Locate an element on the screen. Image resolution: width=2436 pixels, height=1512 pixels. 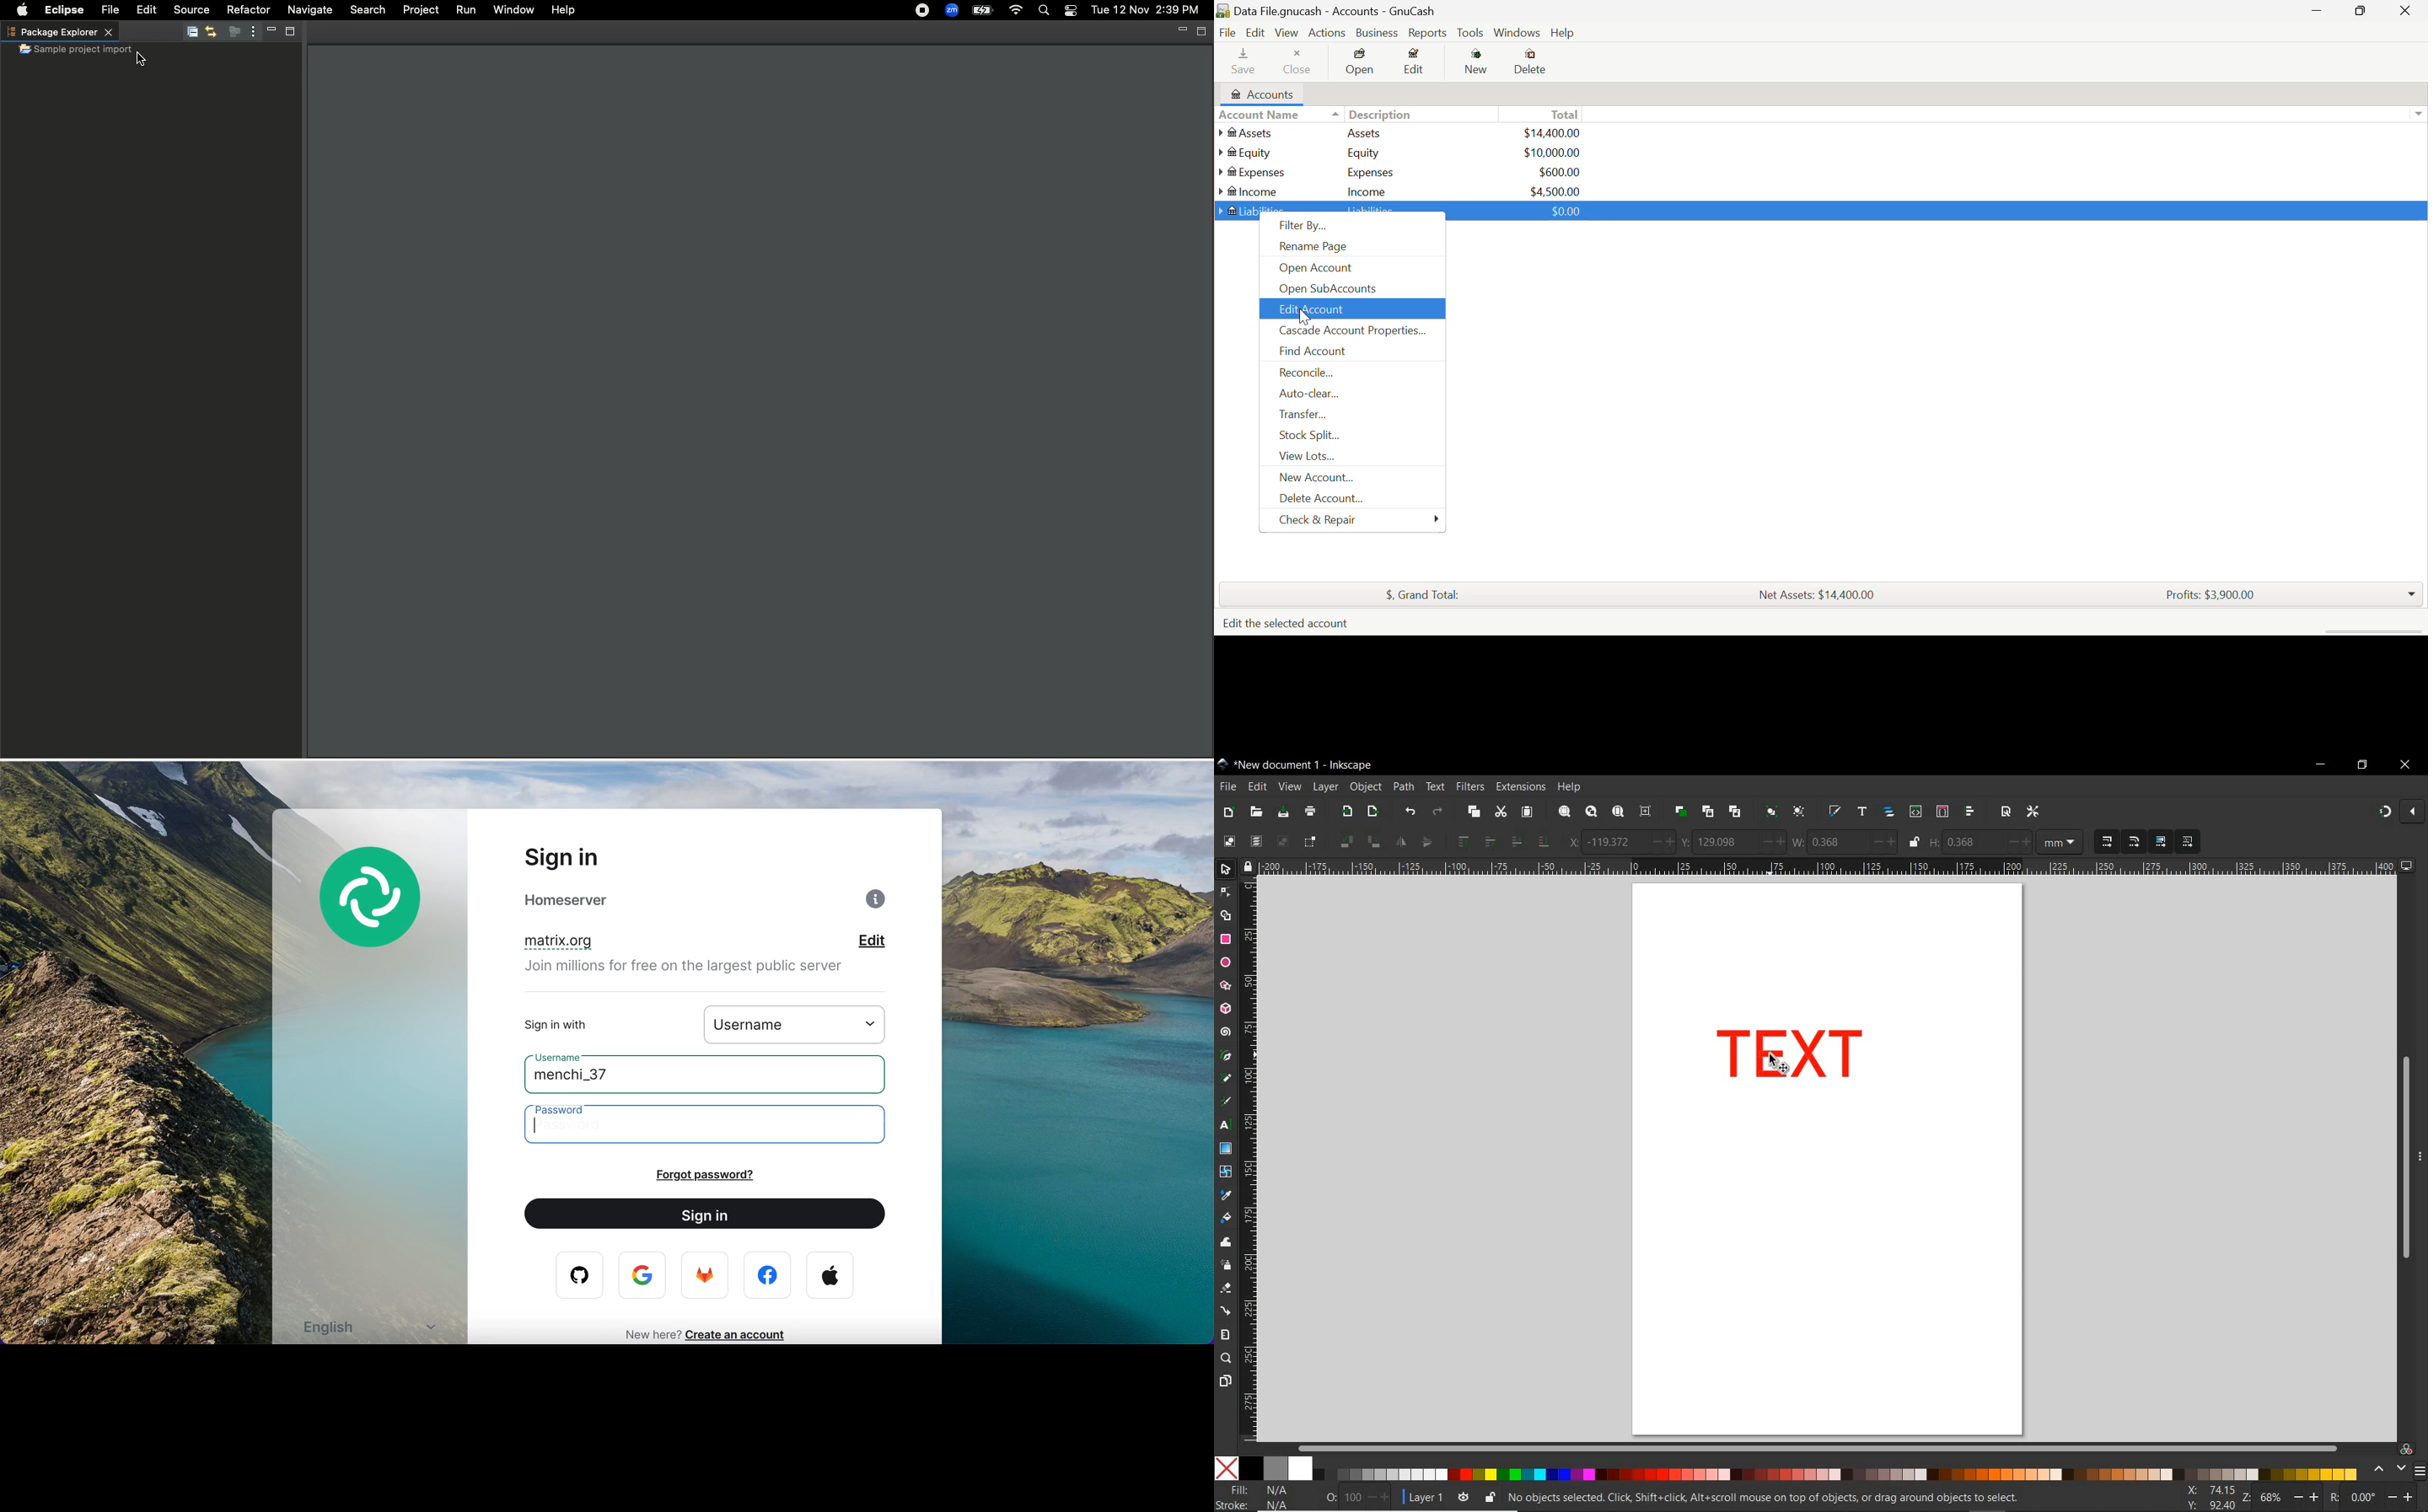
SELECTOR TOOL is located at coordinates (1227, 872).